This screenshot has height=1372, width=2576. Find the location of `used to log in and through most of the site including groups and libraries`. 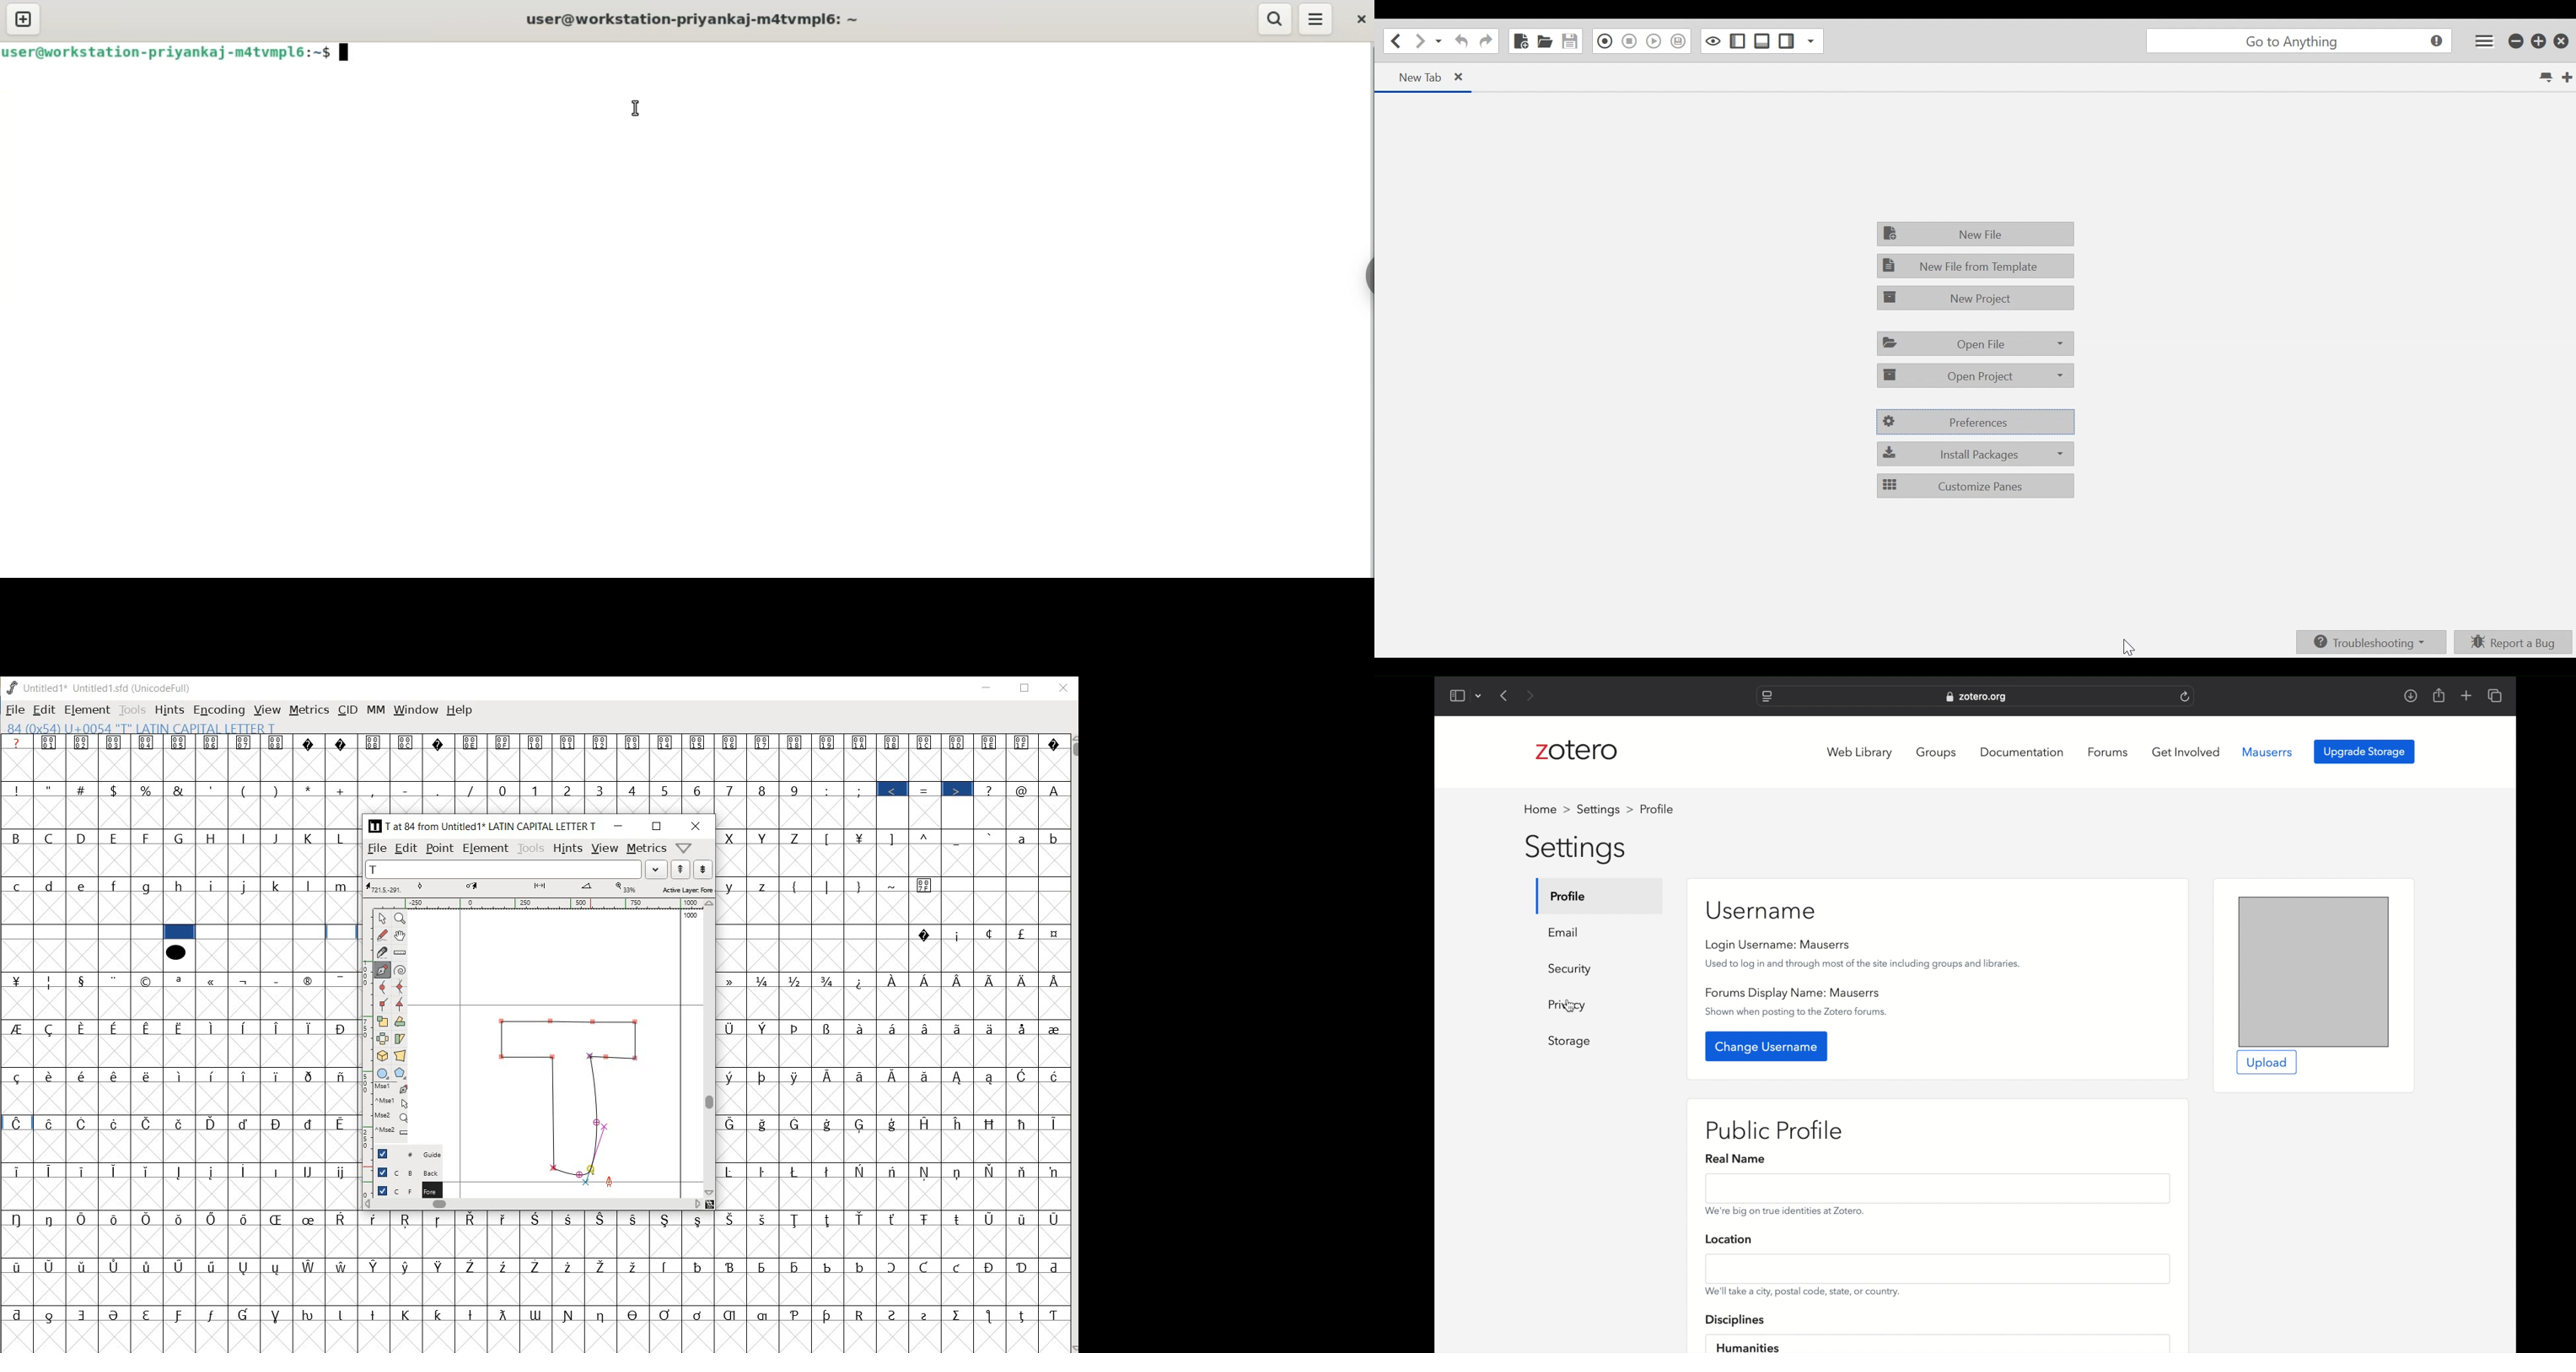

used to log in and through most of the site including groups and libraries is located at coordinates (1863, 963).